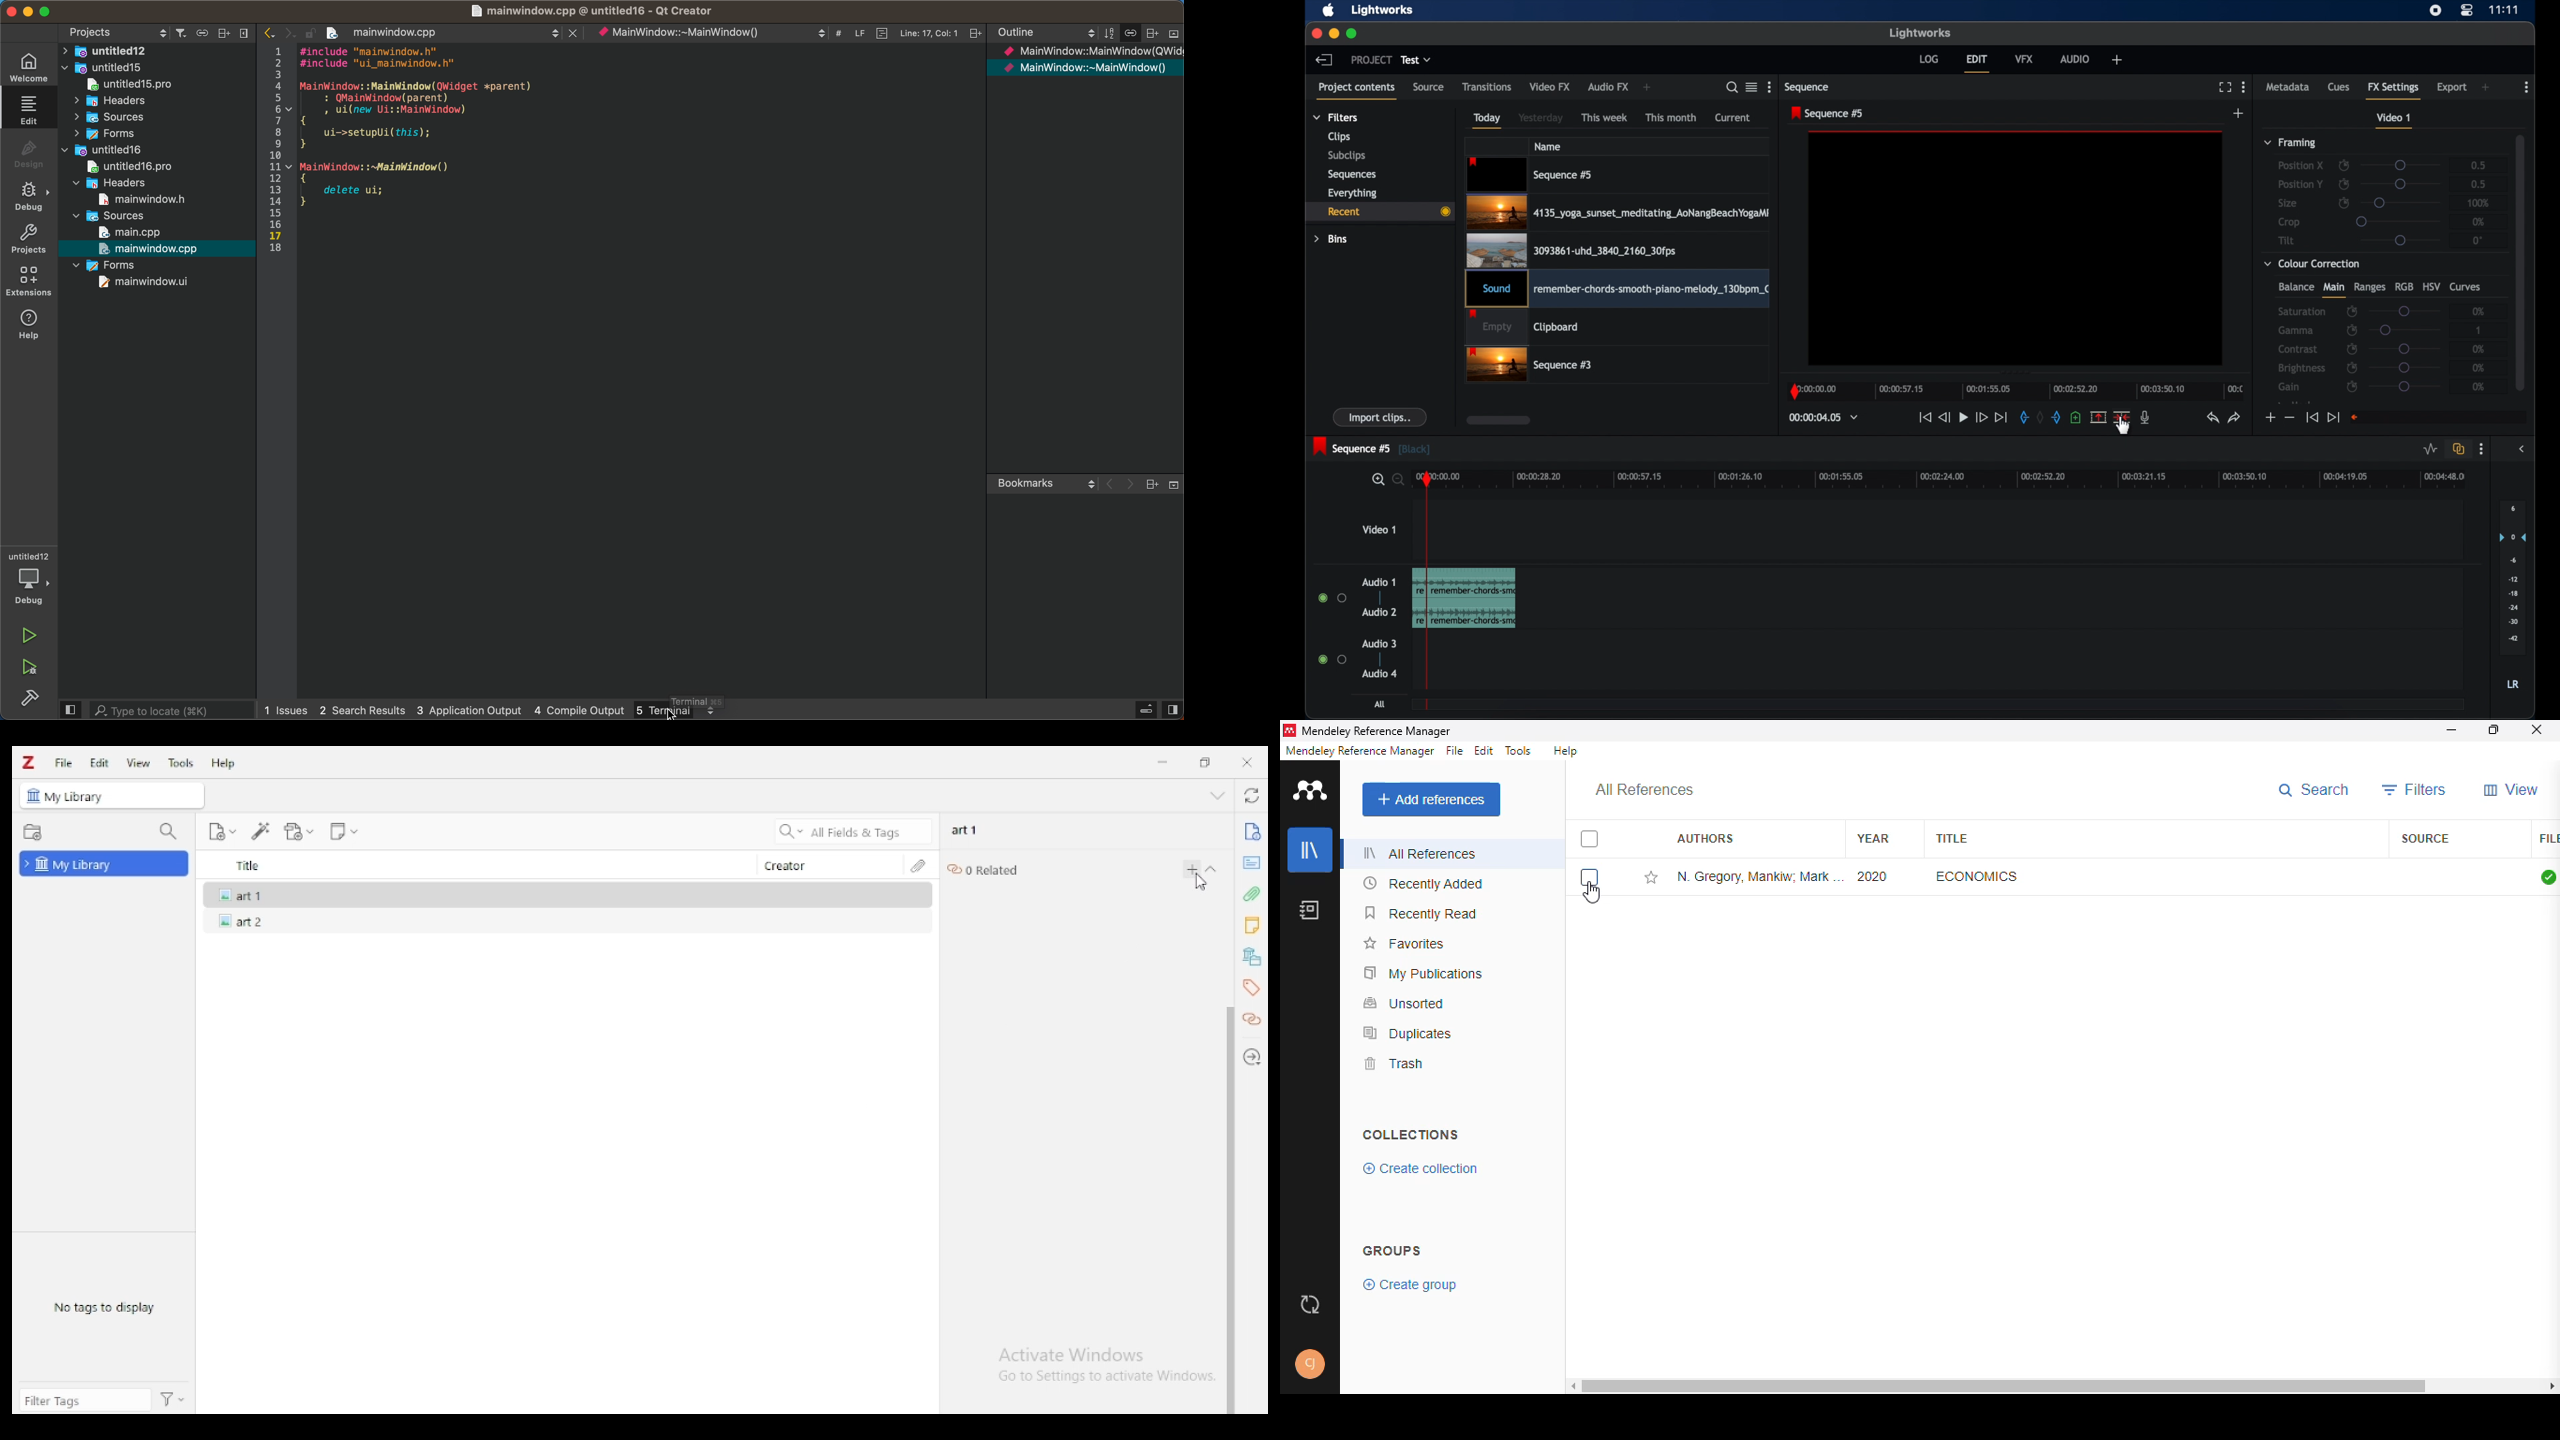 Image resolution: width=2576 pixels, height=1456 pixels. Describe the element at coordinates (2479, 310) in the screenshot. I see `0%` at that location.